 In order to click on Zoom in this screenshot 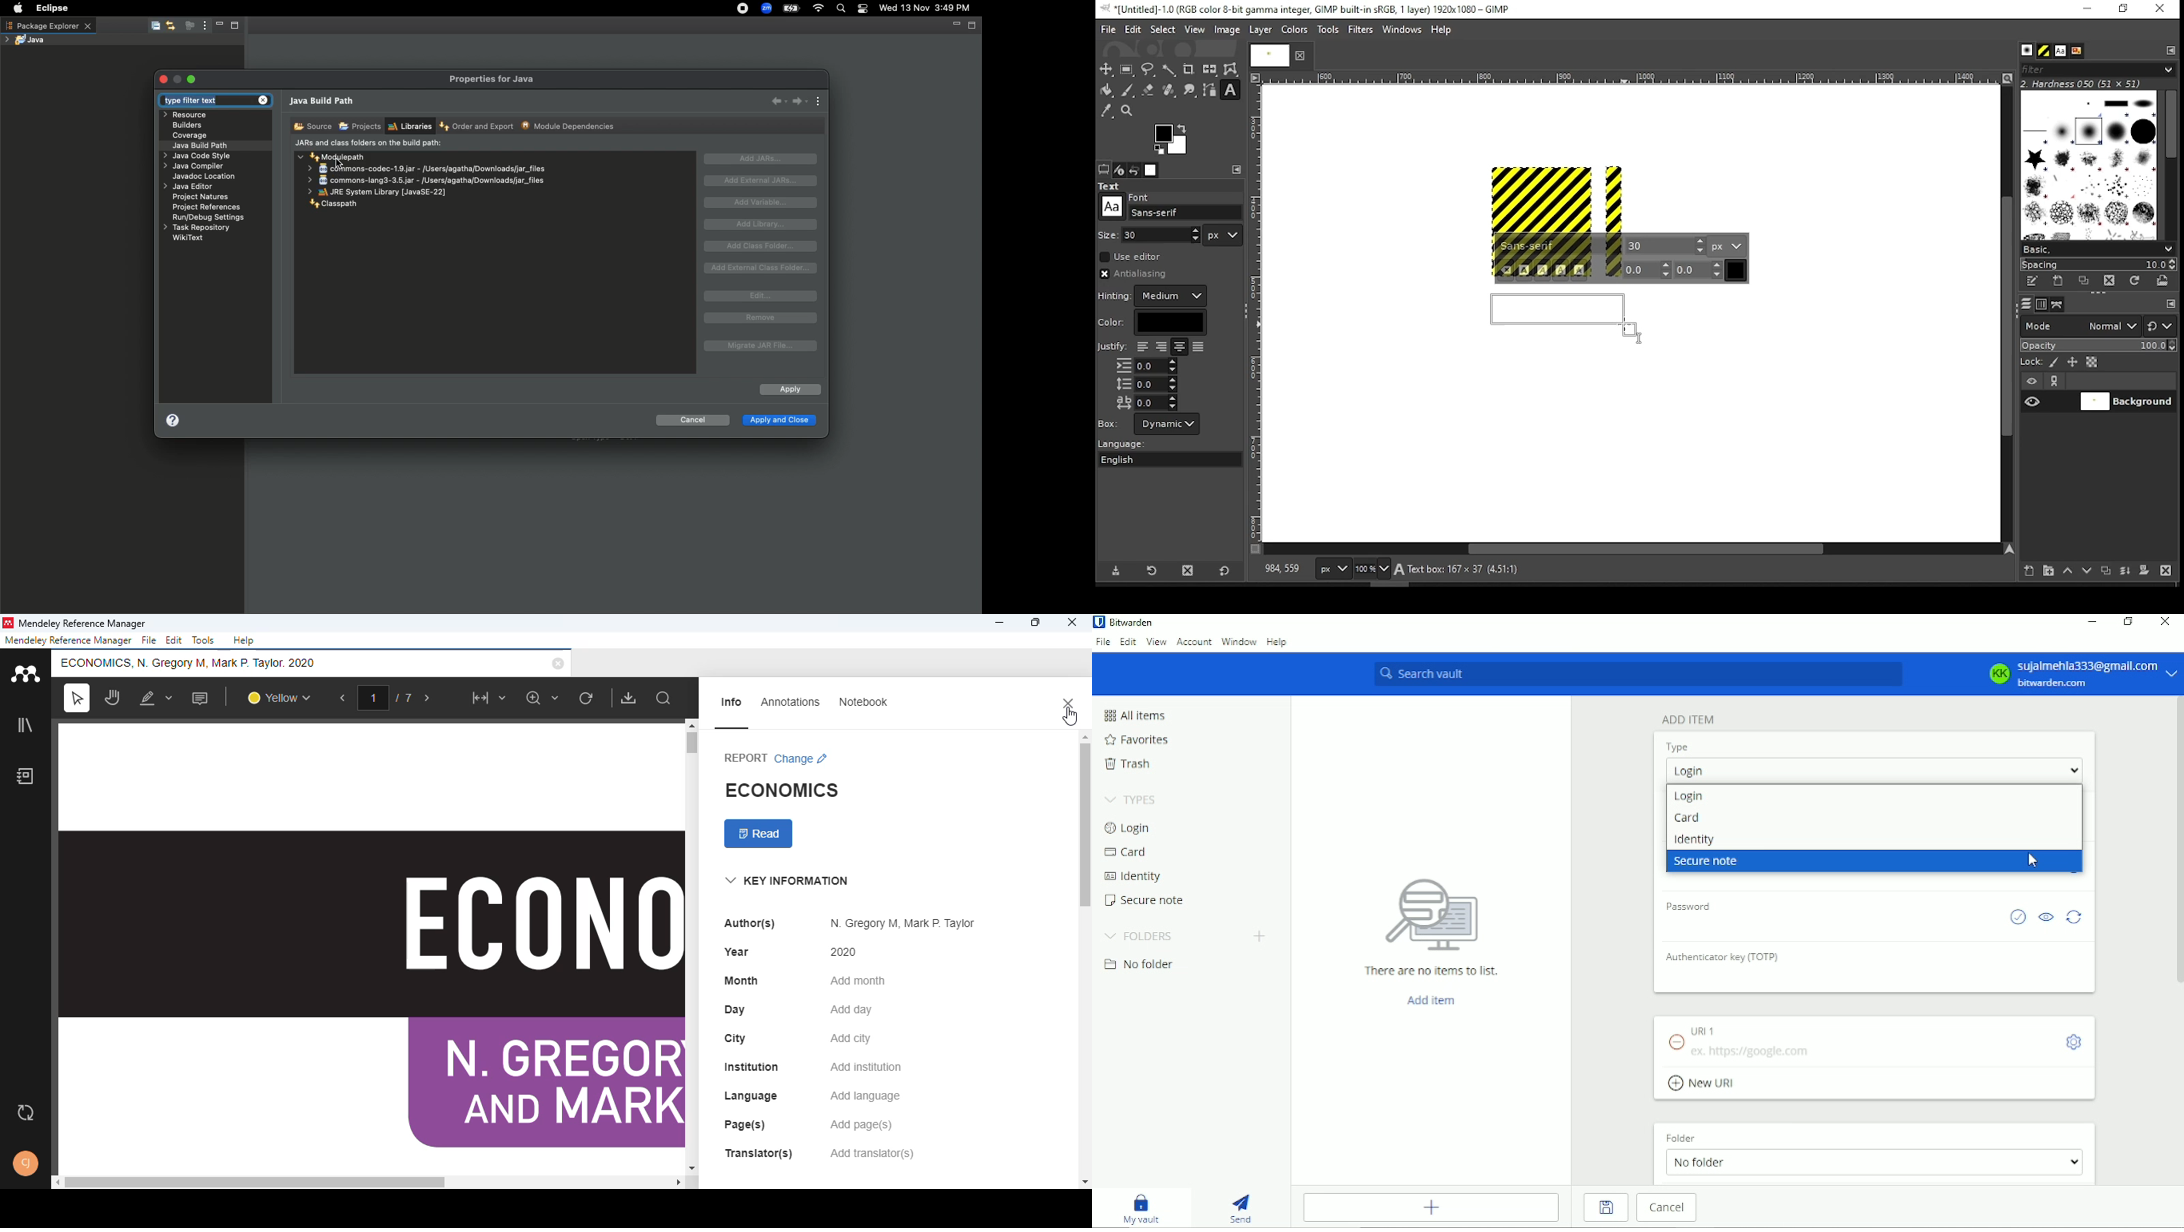, I will do `click(768, 8)`.